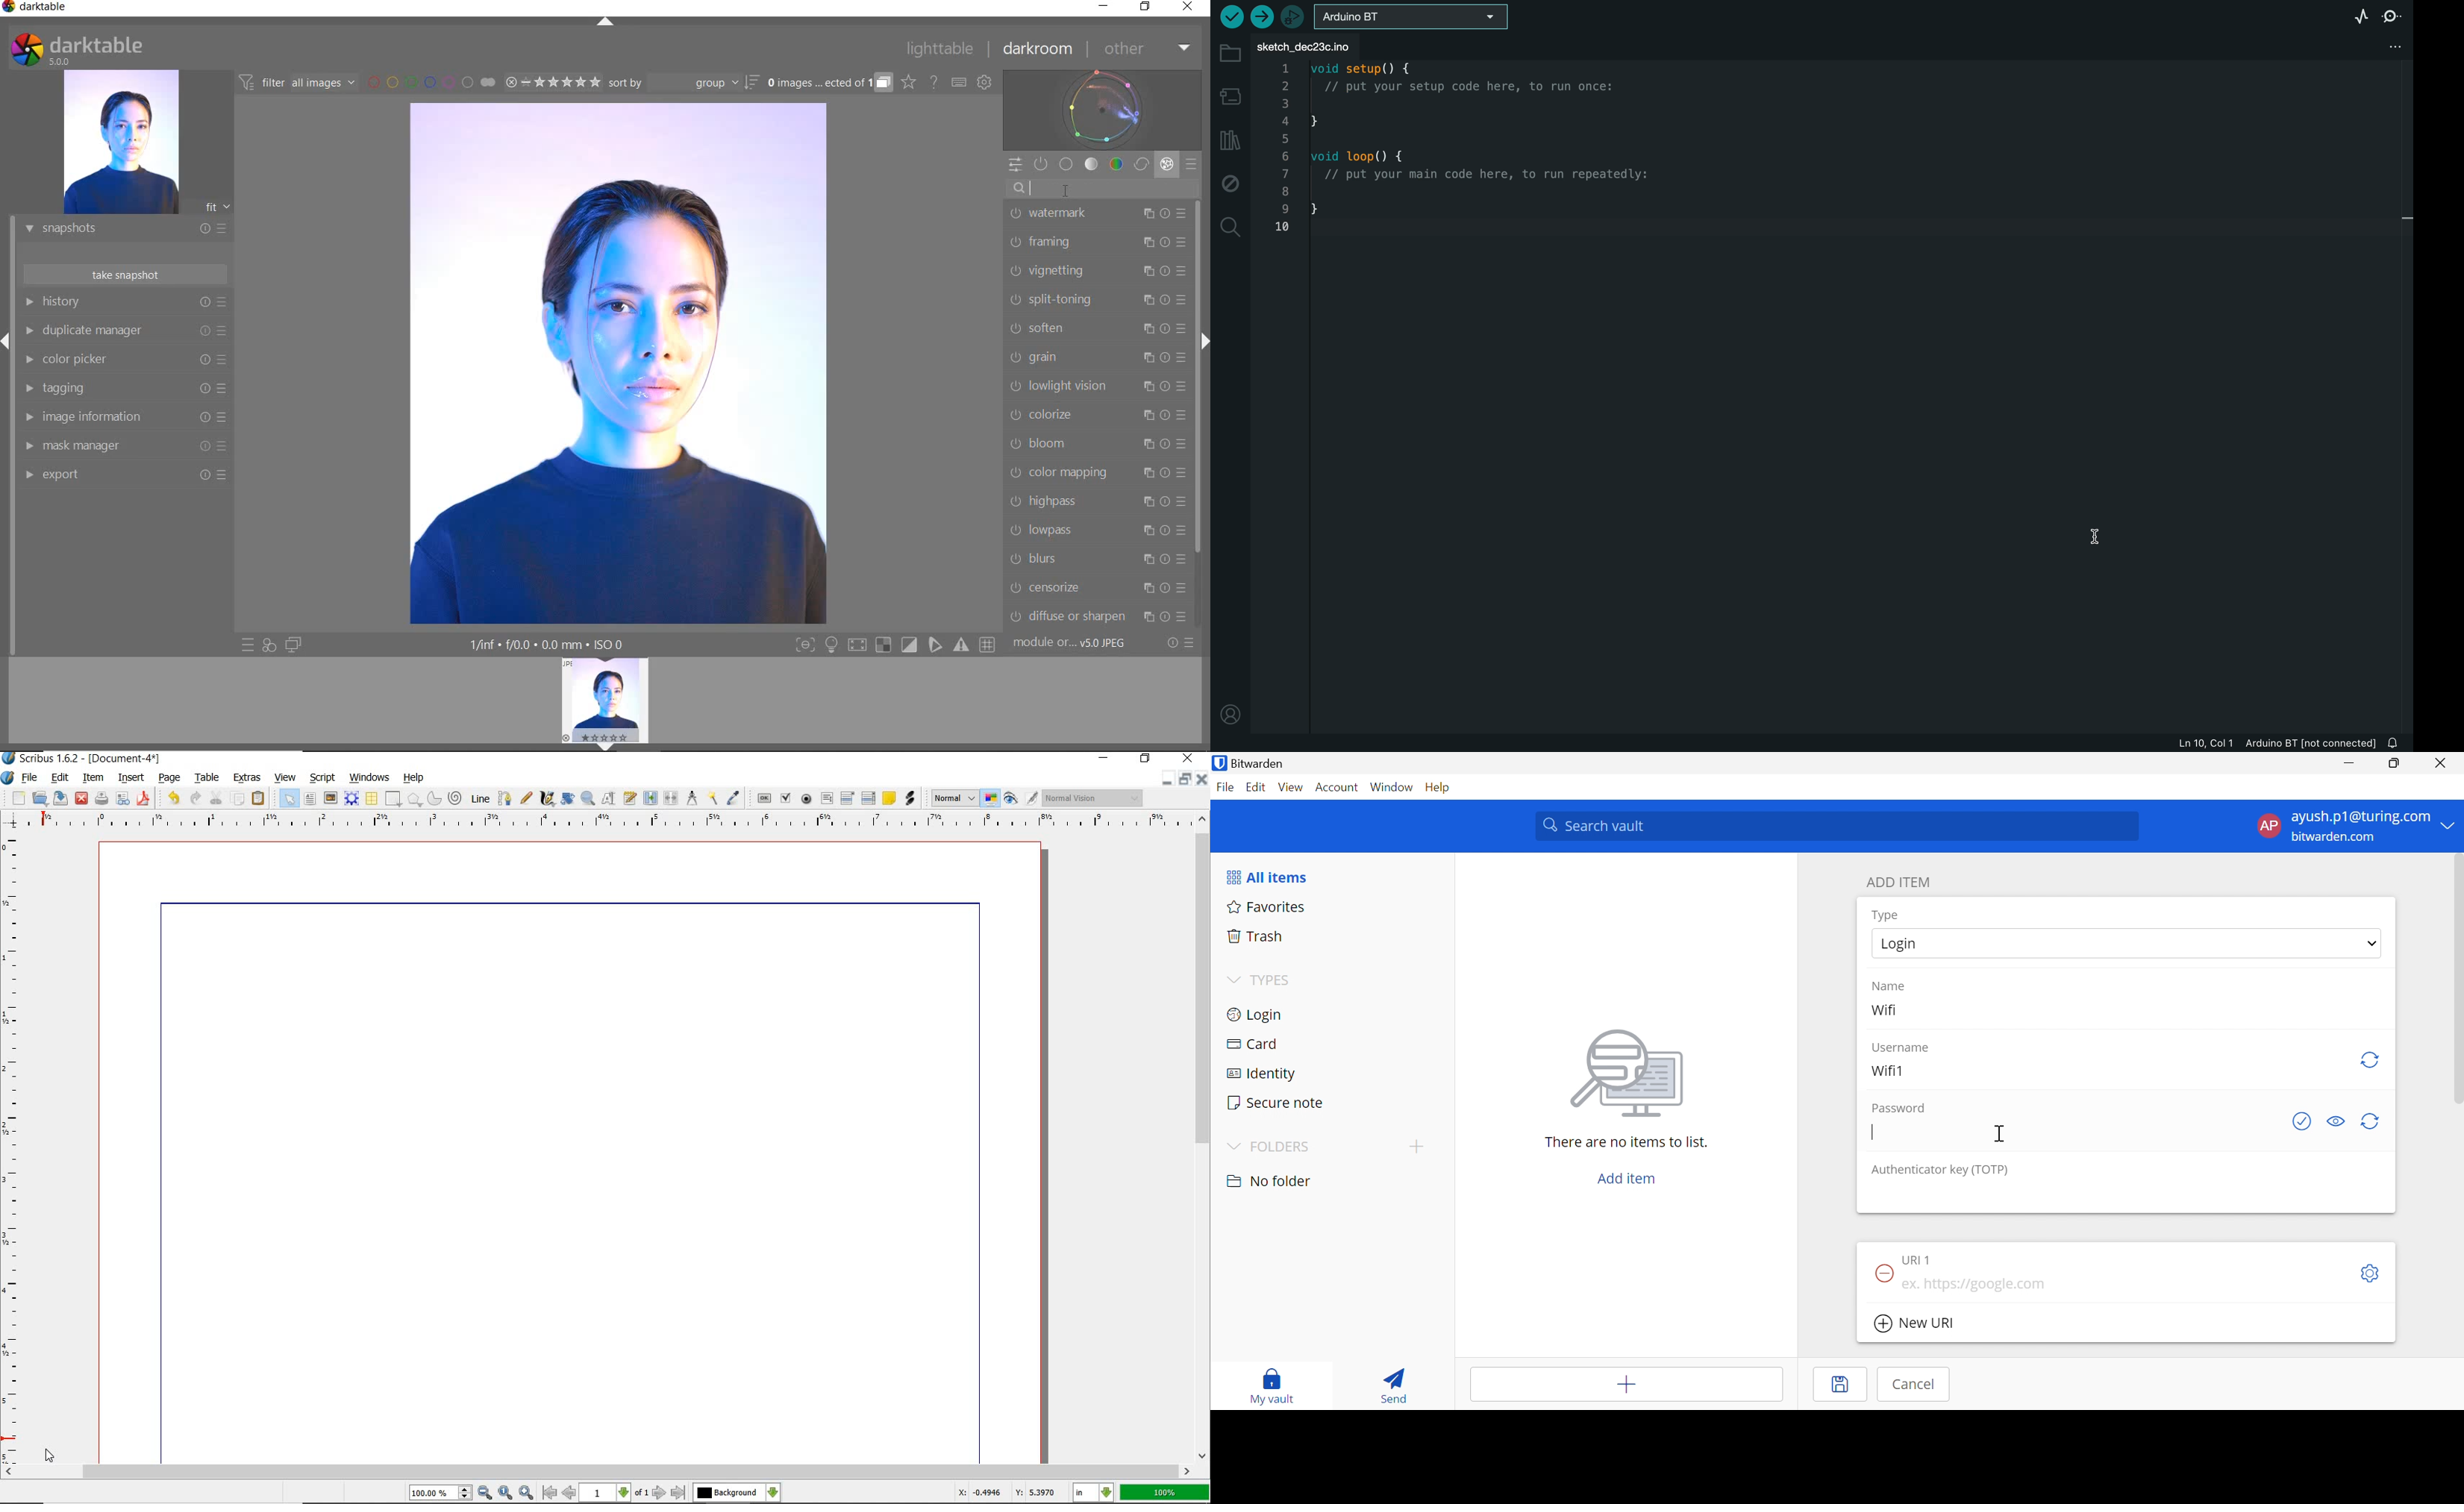 The width and height of the screenshot is (2464, 1512). I want to click on 100%, so click(1166, 1492).